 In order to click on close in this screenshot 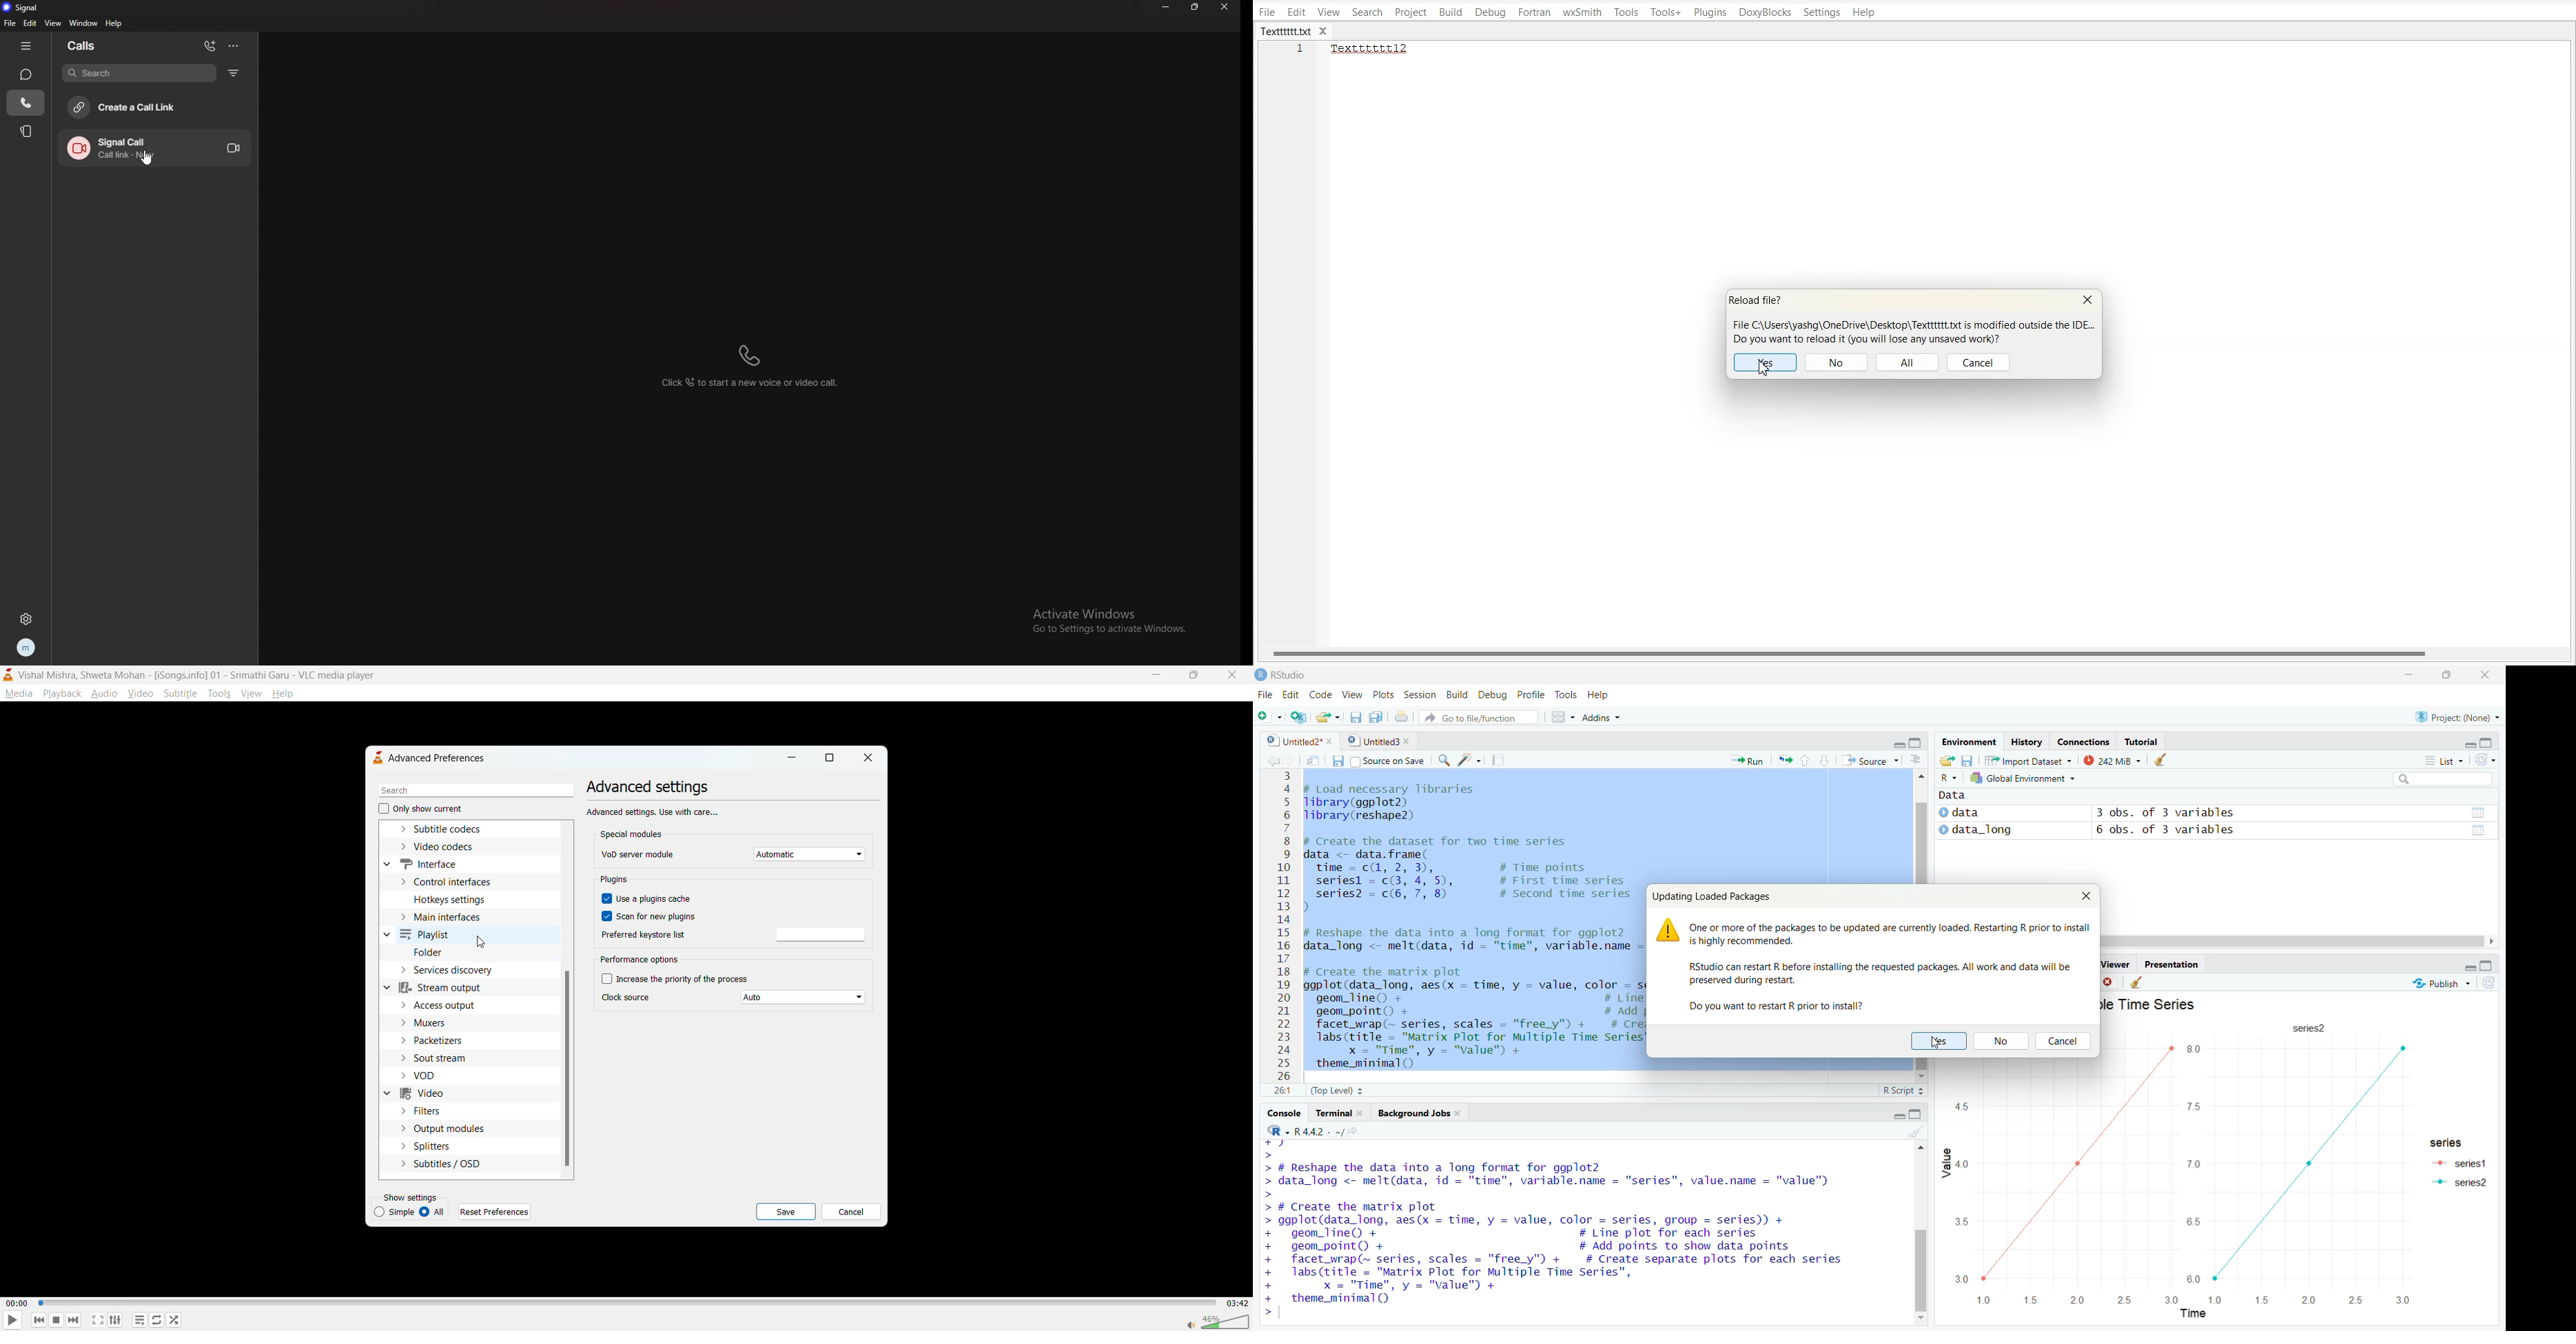, I will do `click(1327, 32)`.